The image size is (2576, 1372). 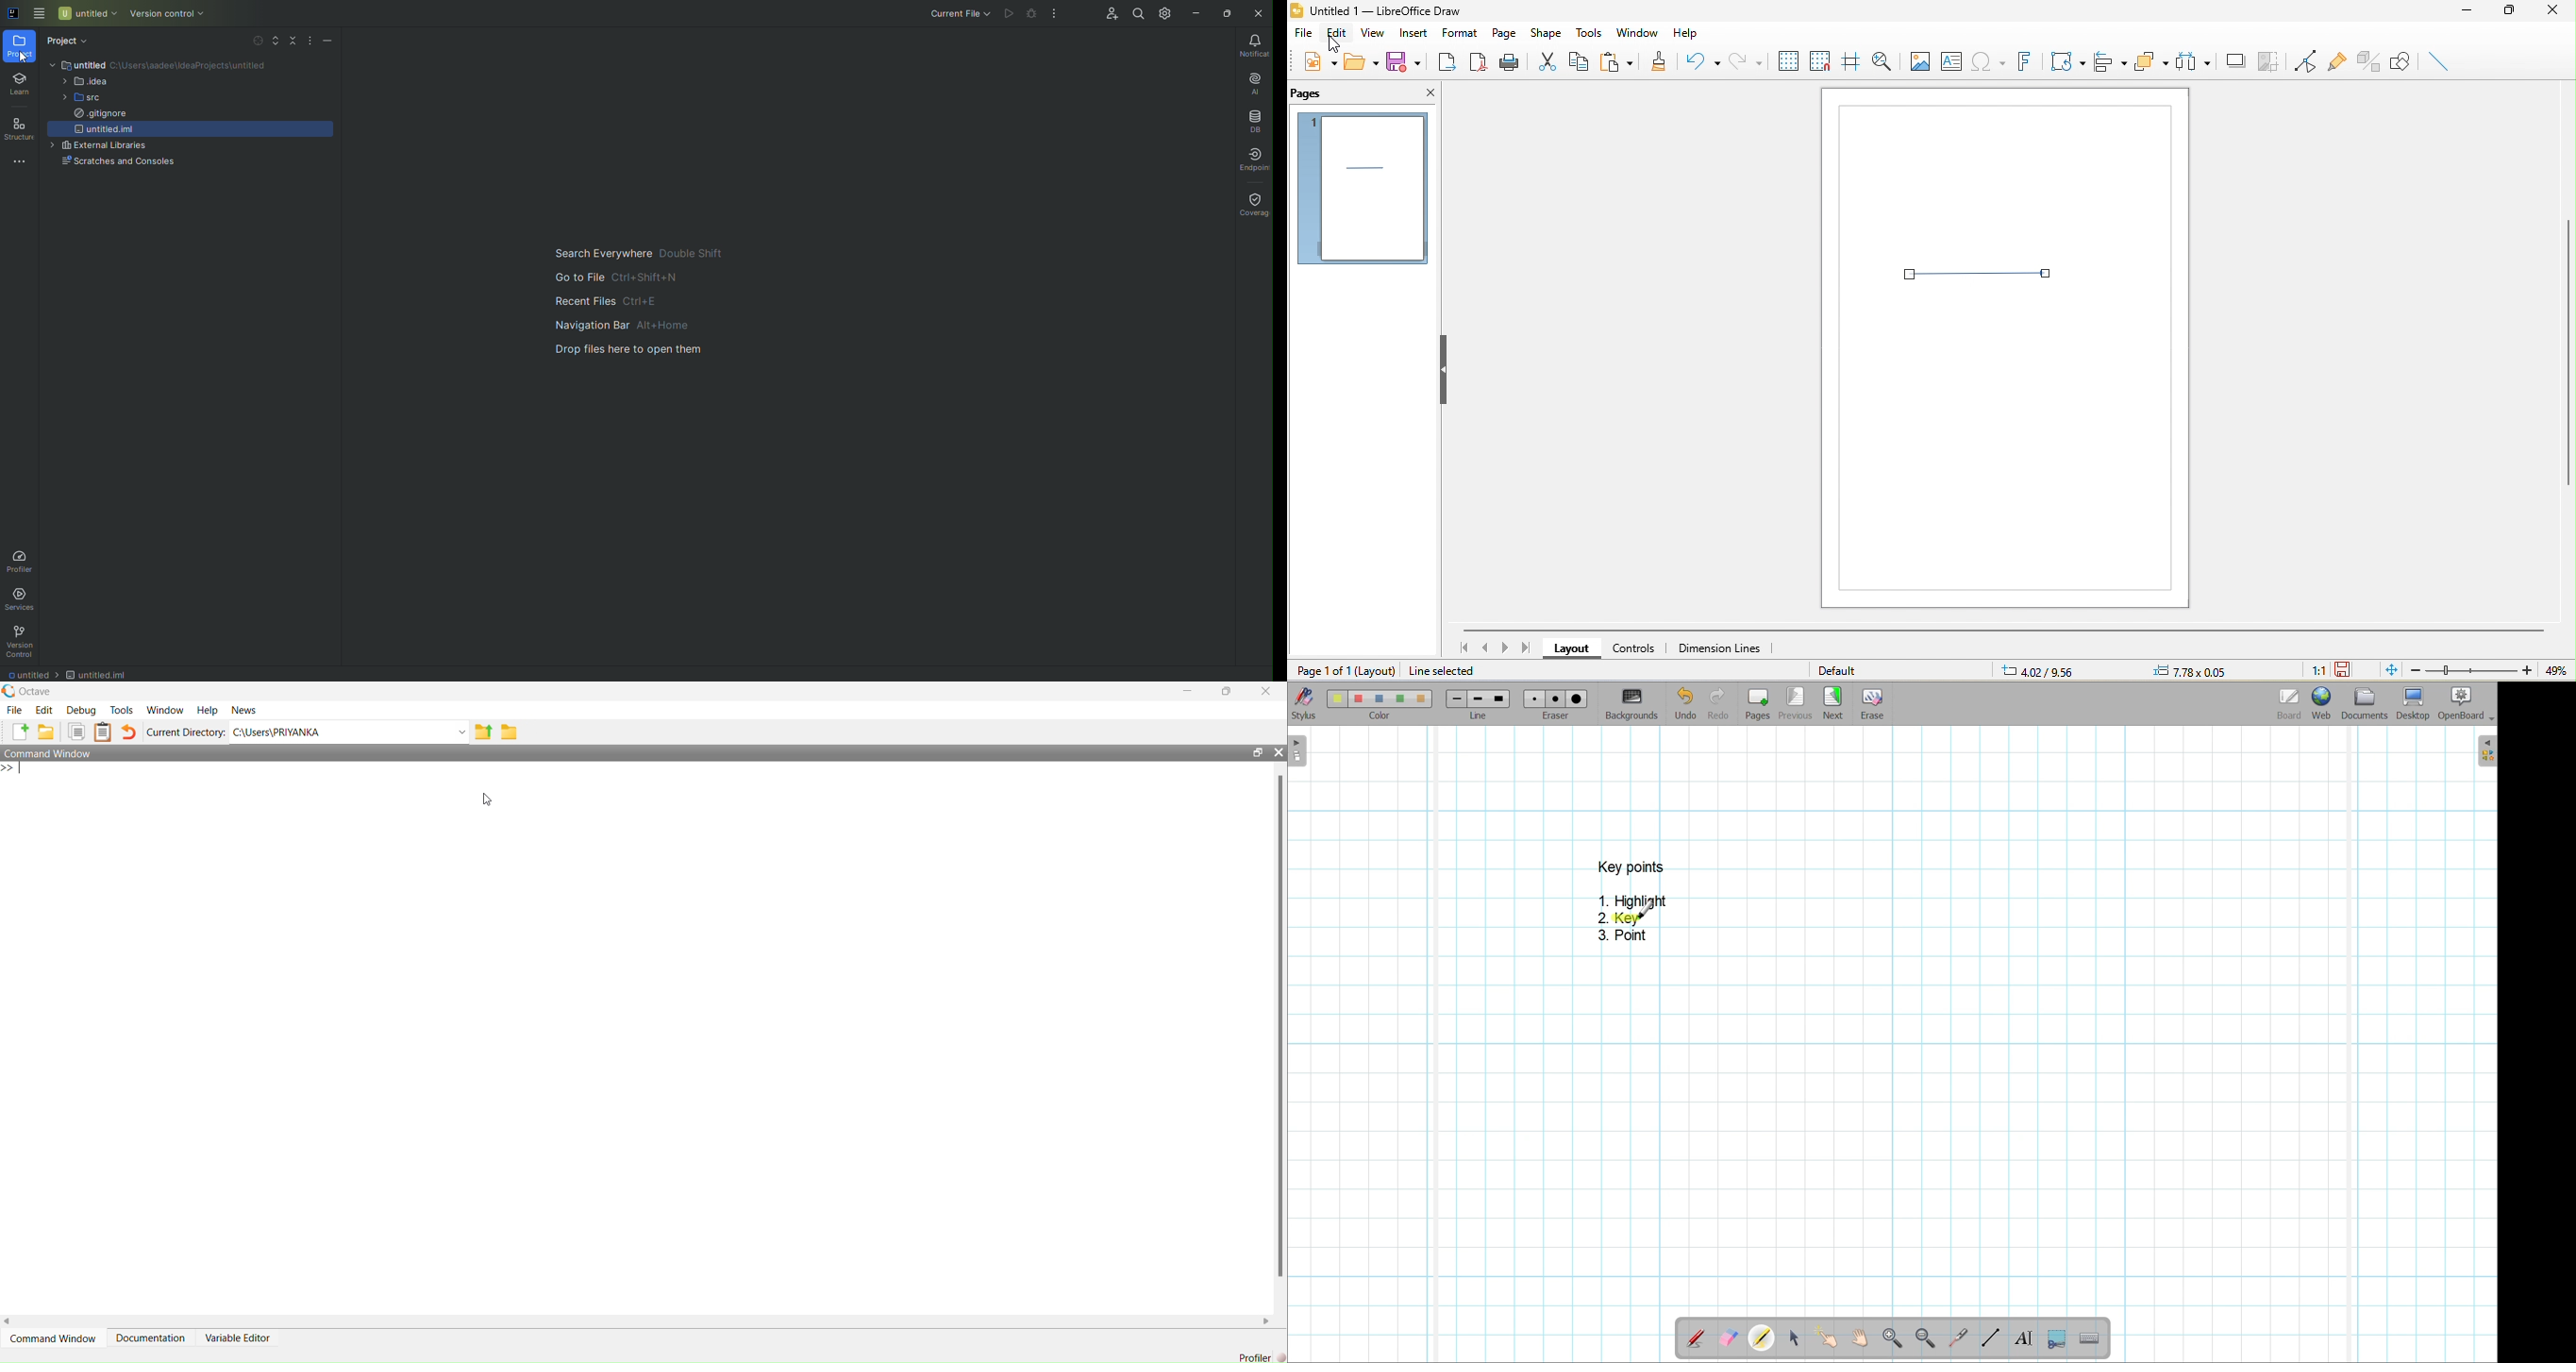 I want to click on Drop-down , so click(x=462, y=732).